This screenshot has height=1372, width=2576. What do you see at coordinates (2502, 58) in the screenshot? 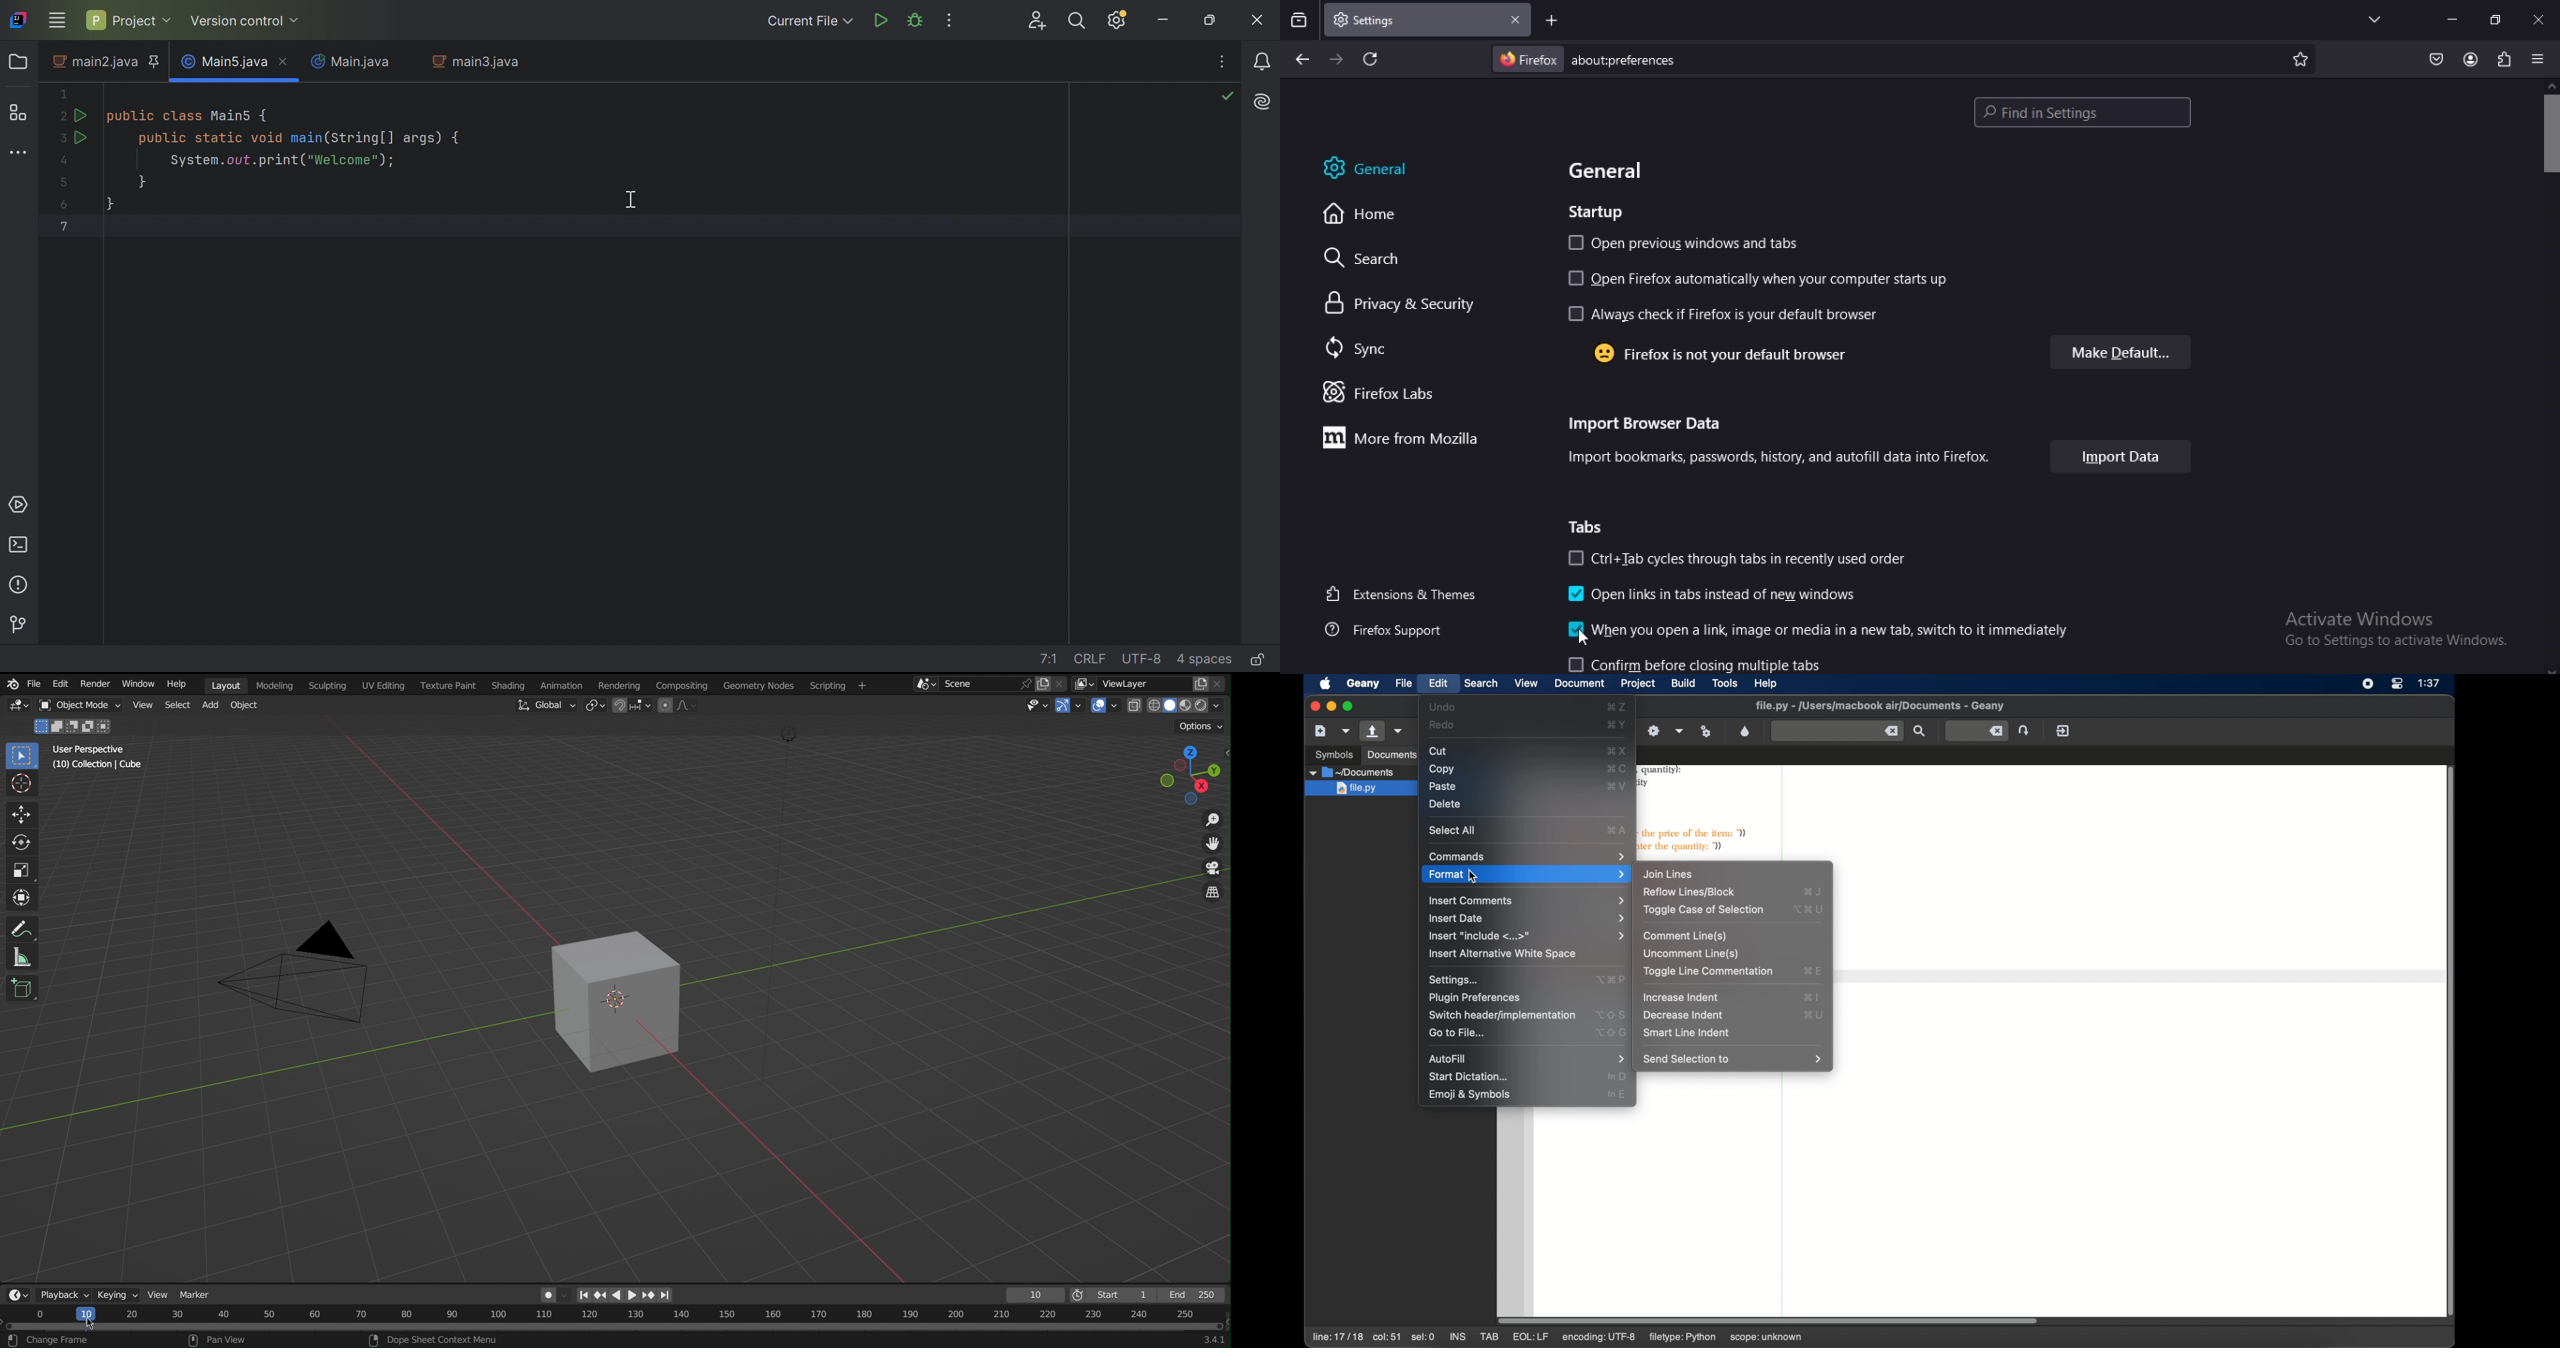
I see `extensions` at bounding box center [2502, 58].